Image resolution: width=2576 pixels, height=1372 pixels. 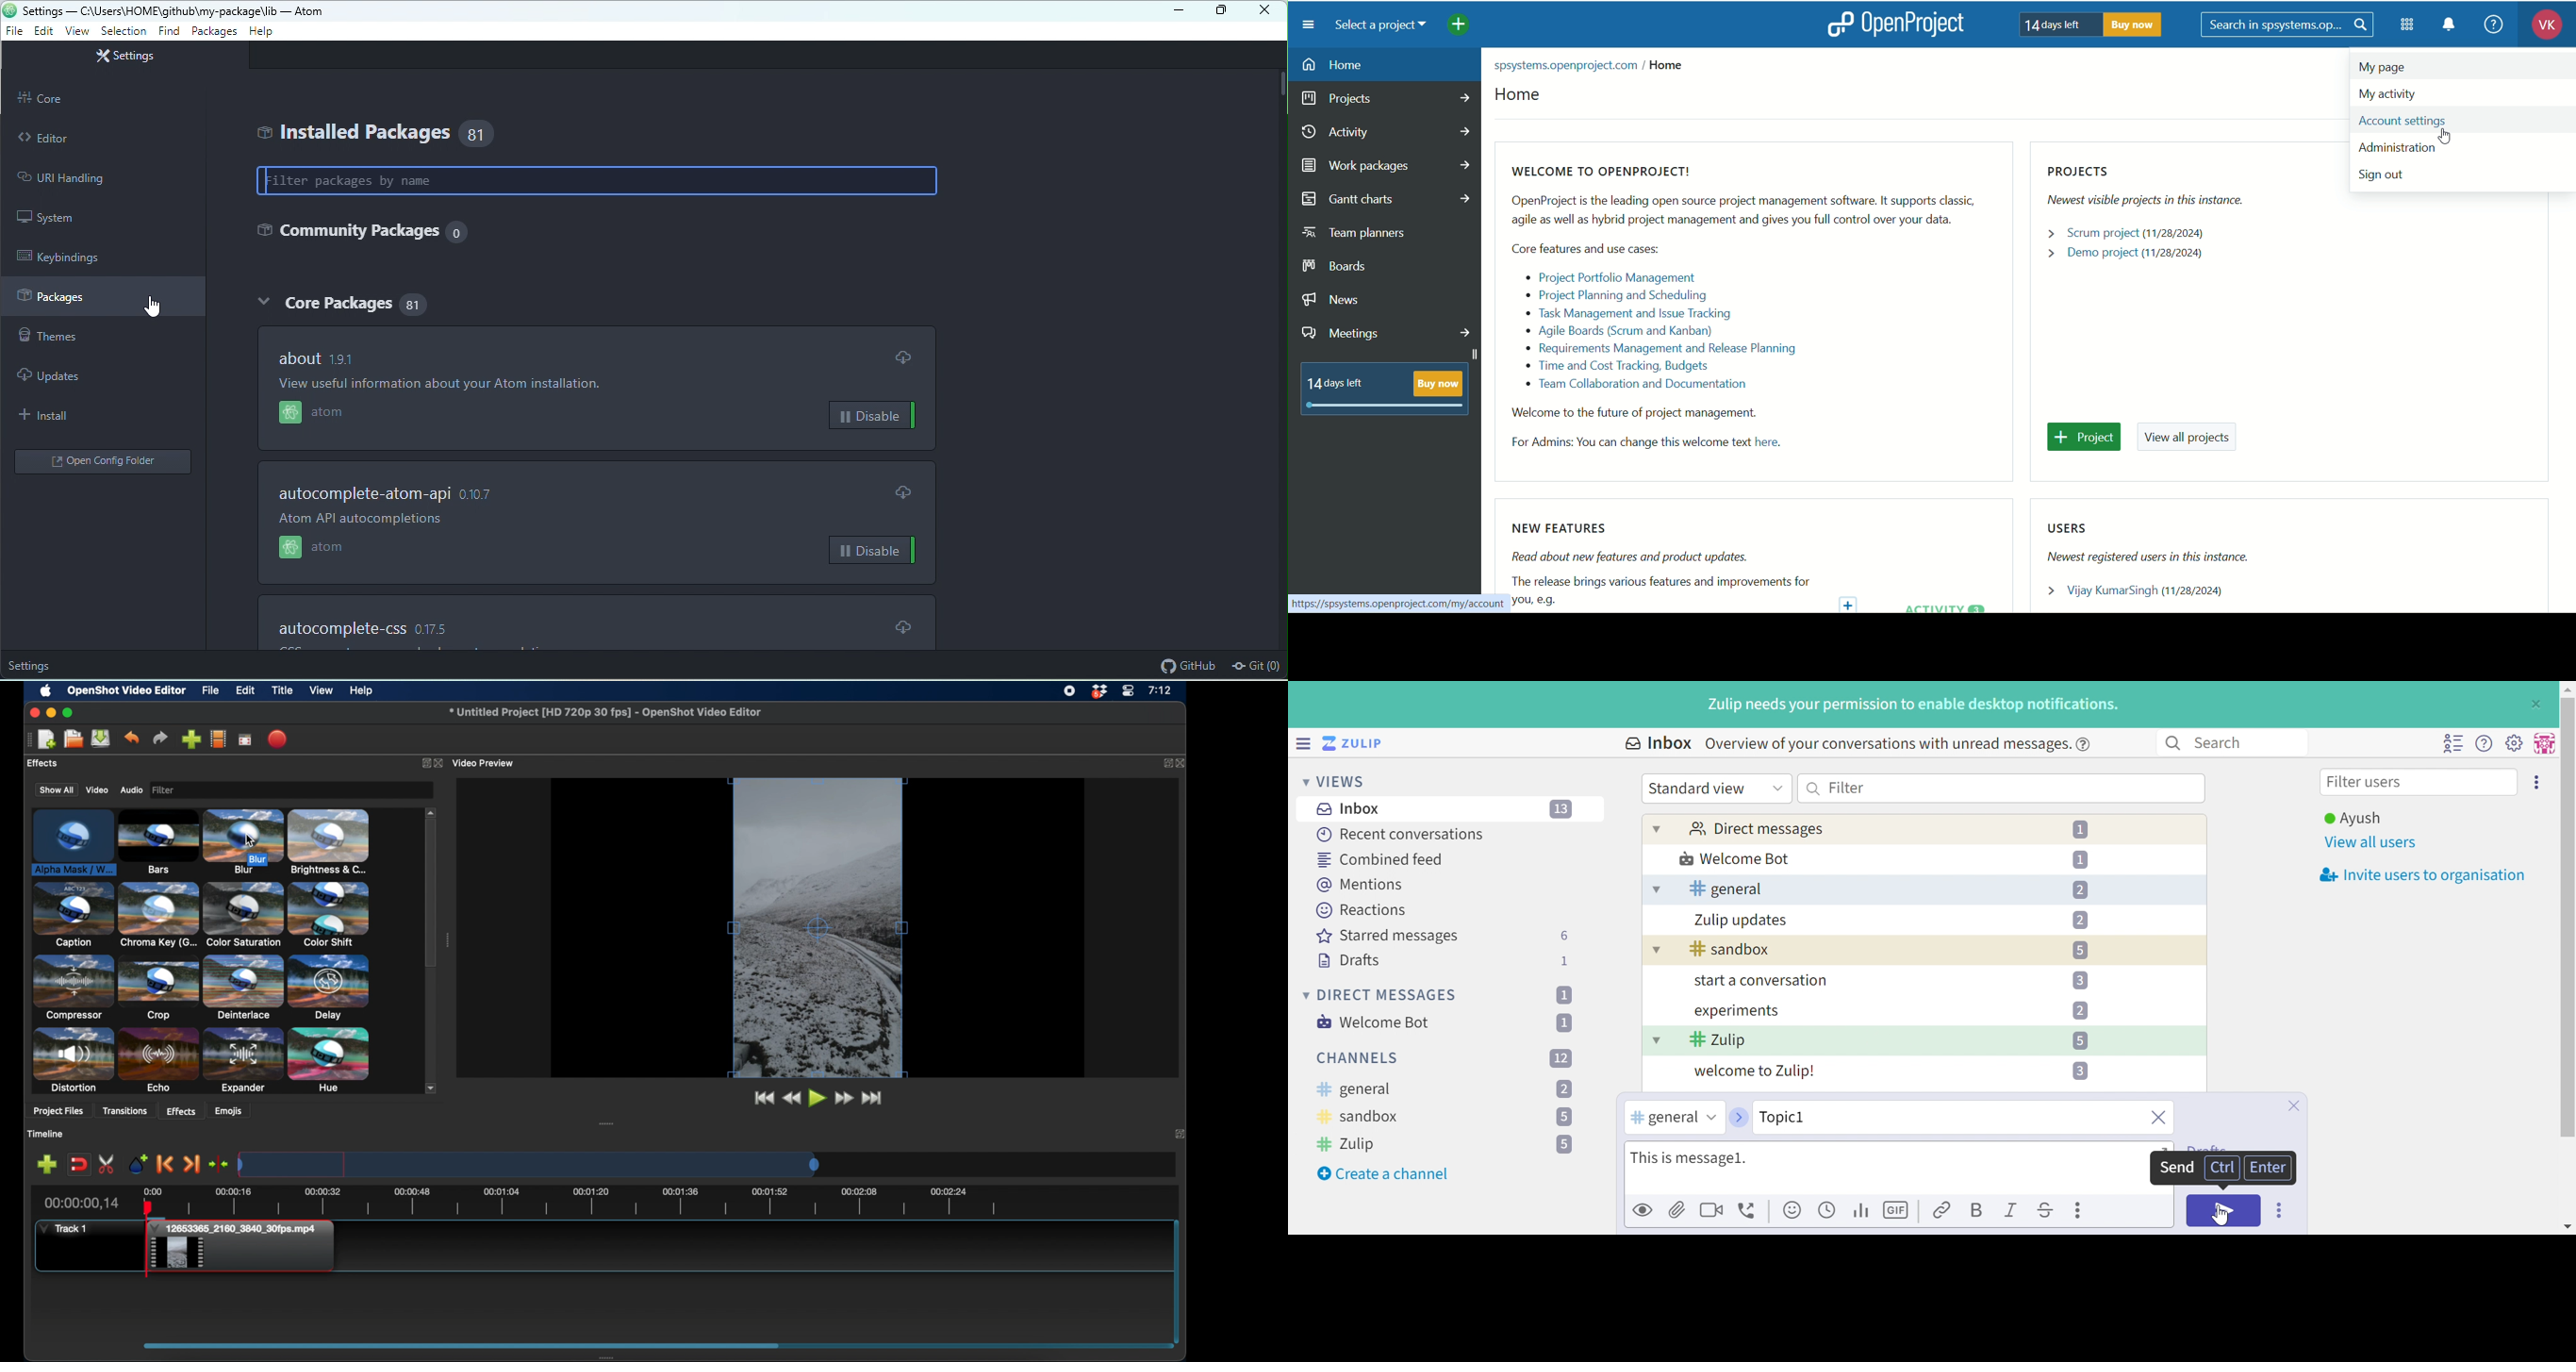 I want to click on Upload files, so click(x=1677, y=1210).